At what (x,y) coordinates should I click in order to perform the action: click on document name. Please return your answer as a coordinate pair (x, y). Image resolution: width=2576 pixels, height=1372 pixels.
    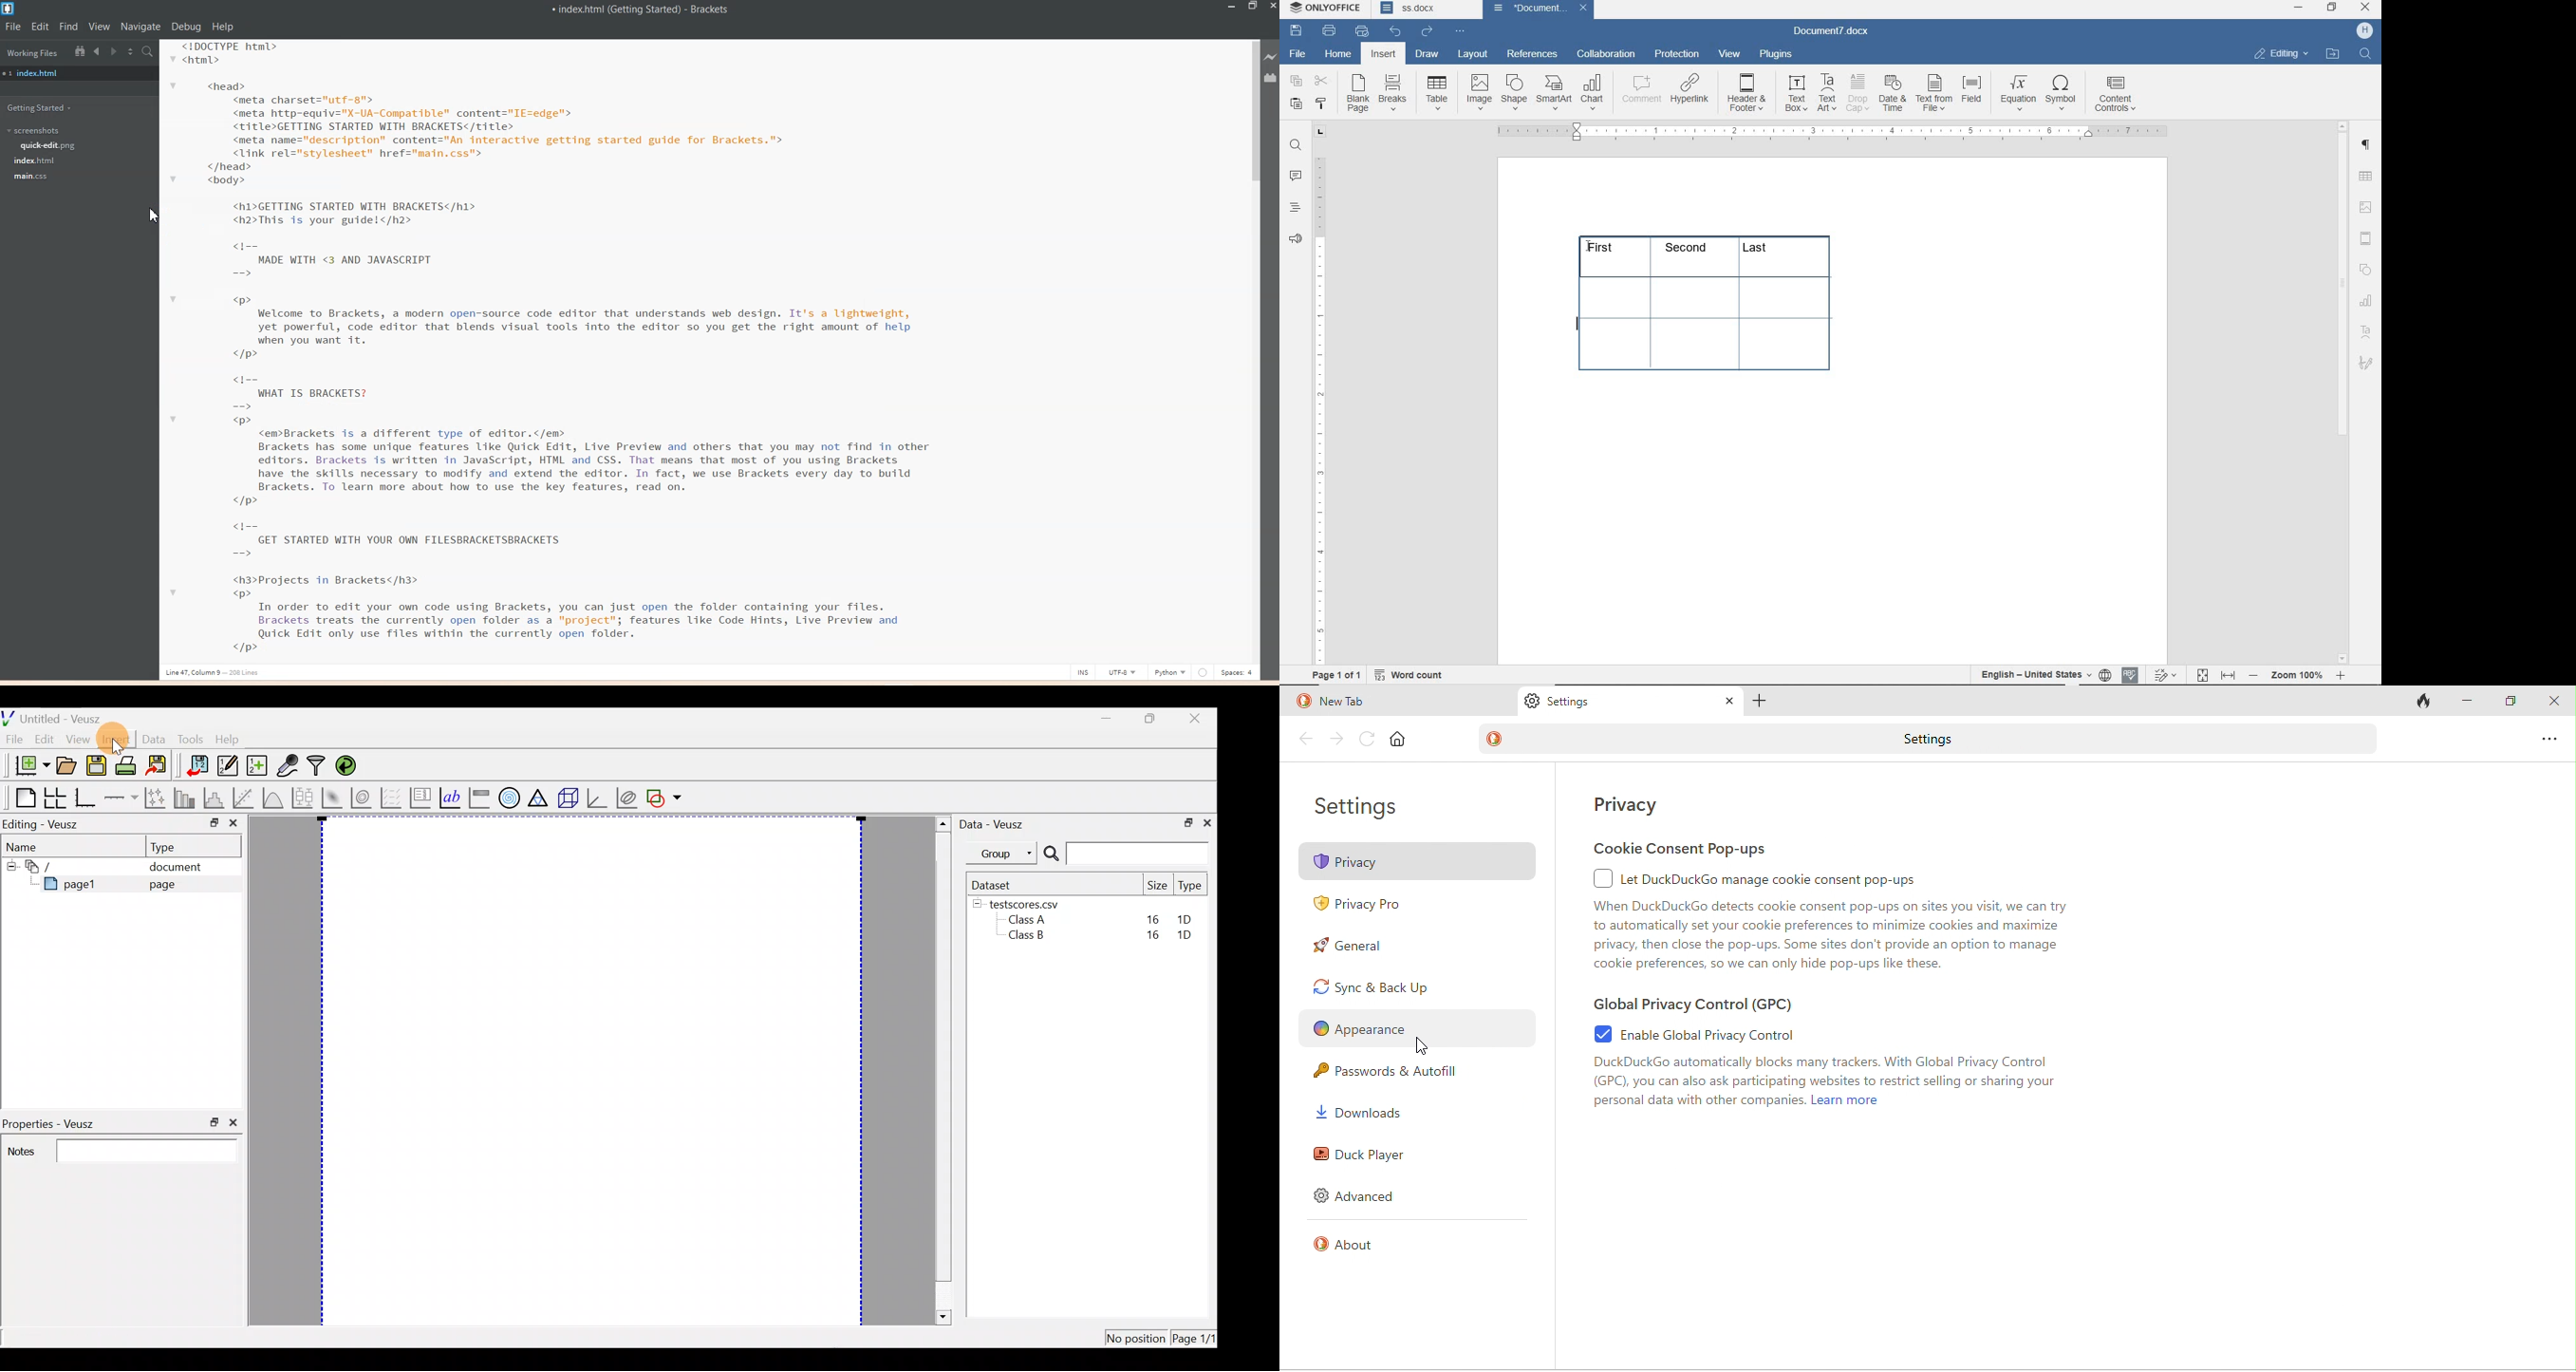
    Looking at the image, I should click on (1837, 30).